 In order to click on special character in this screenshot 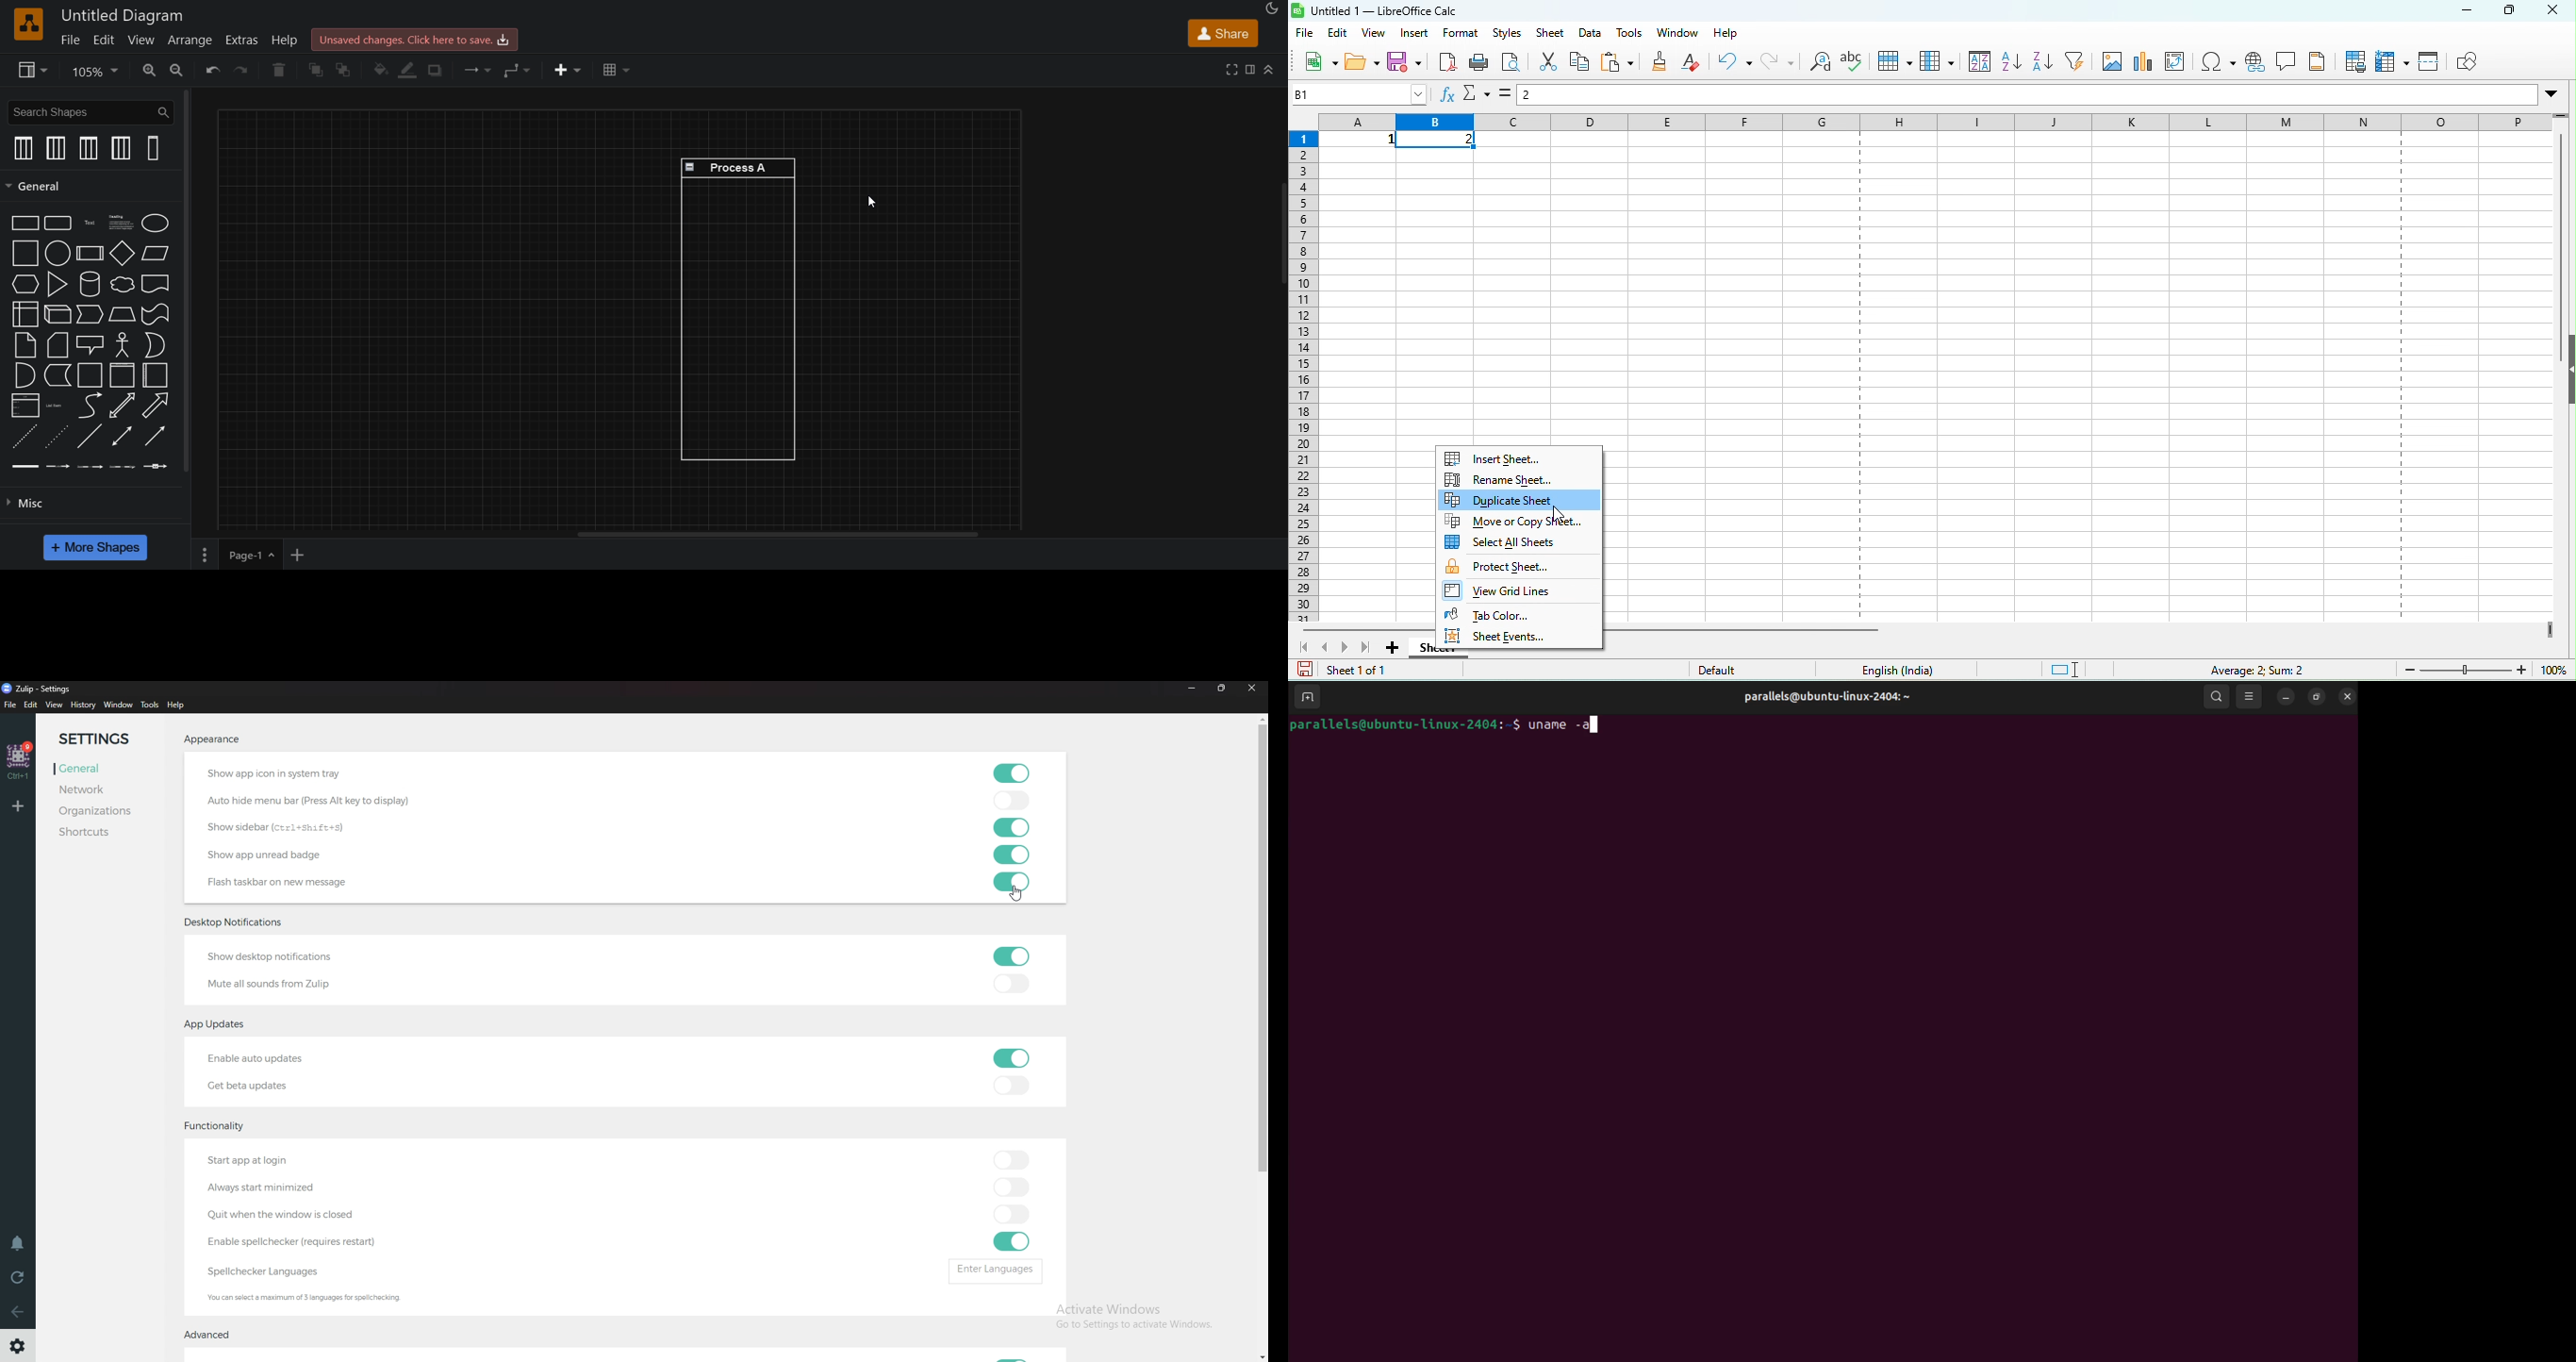, I will do `click(2219, 65)`.